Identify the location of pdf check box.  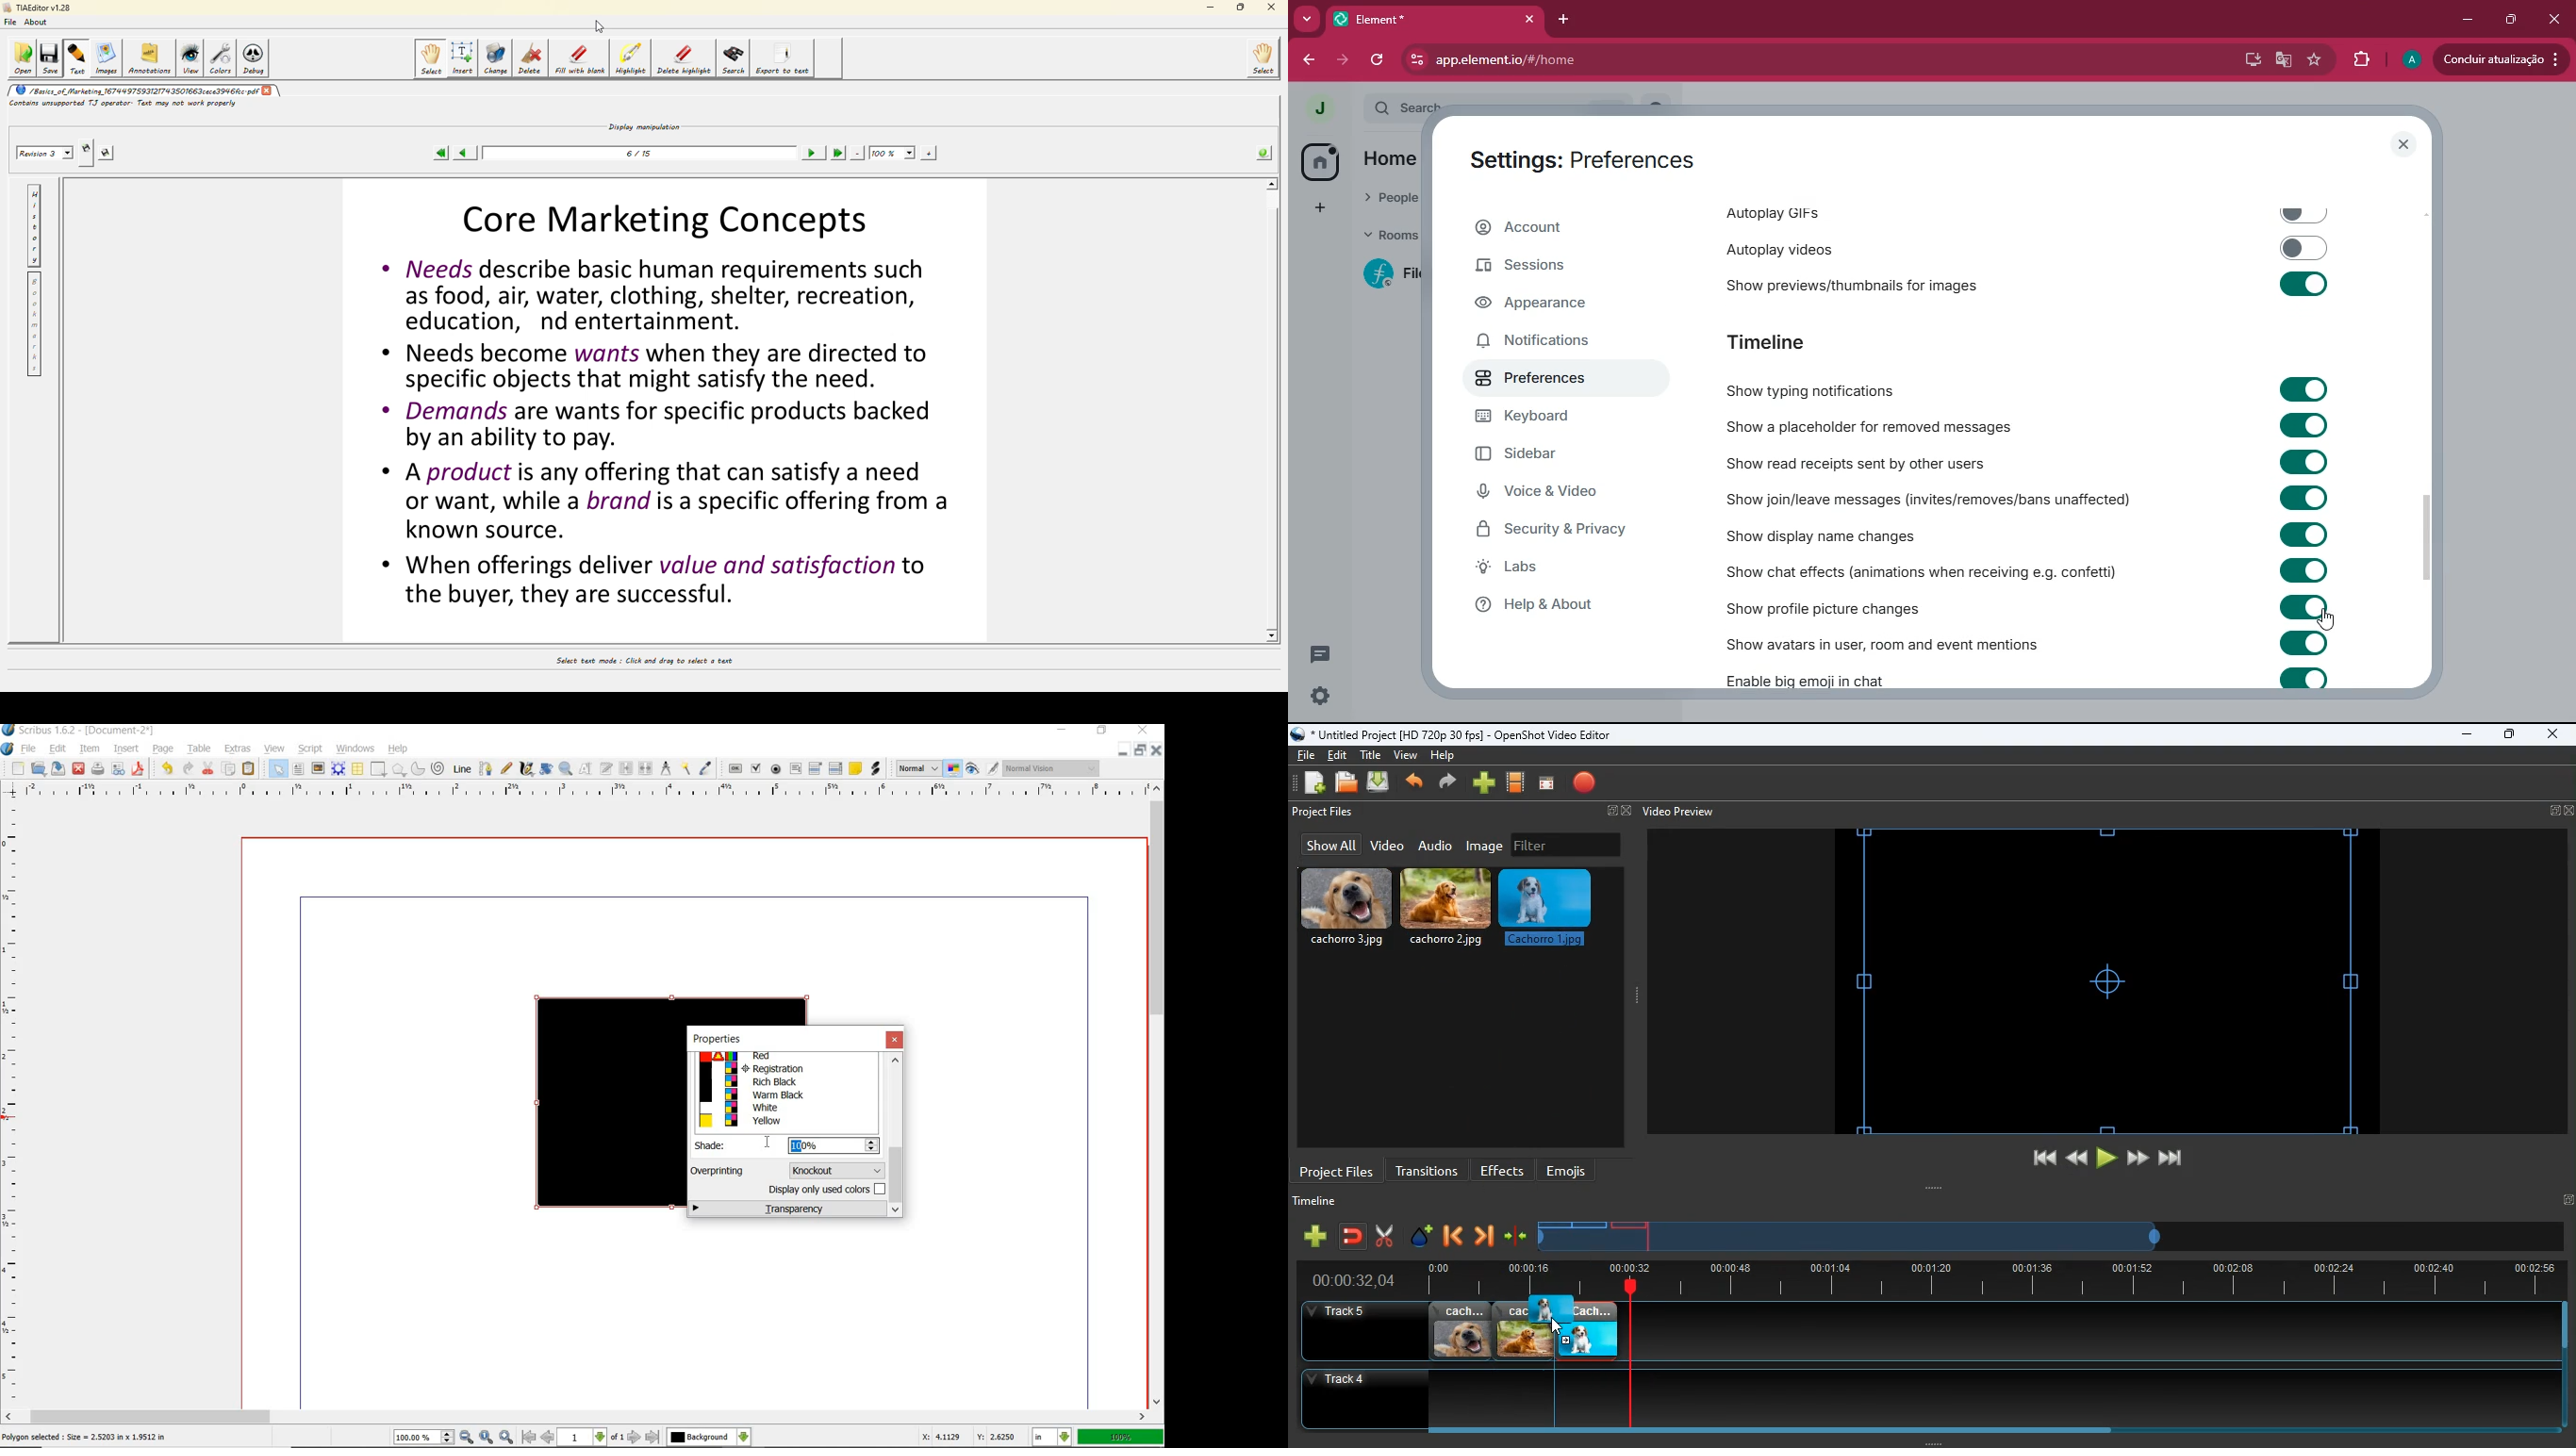
(756, 769).